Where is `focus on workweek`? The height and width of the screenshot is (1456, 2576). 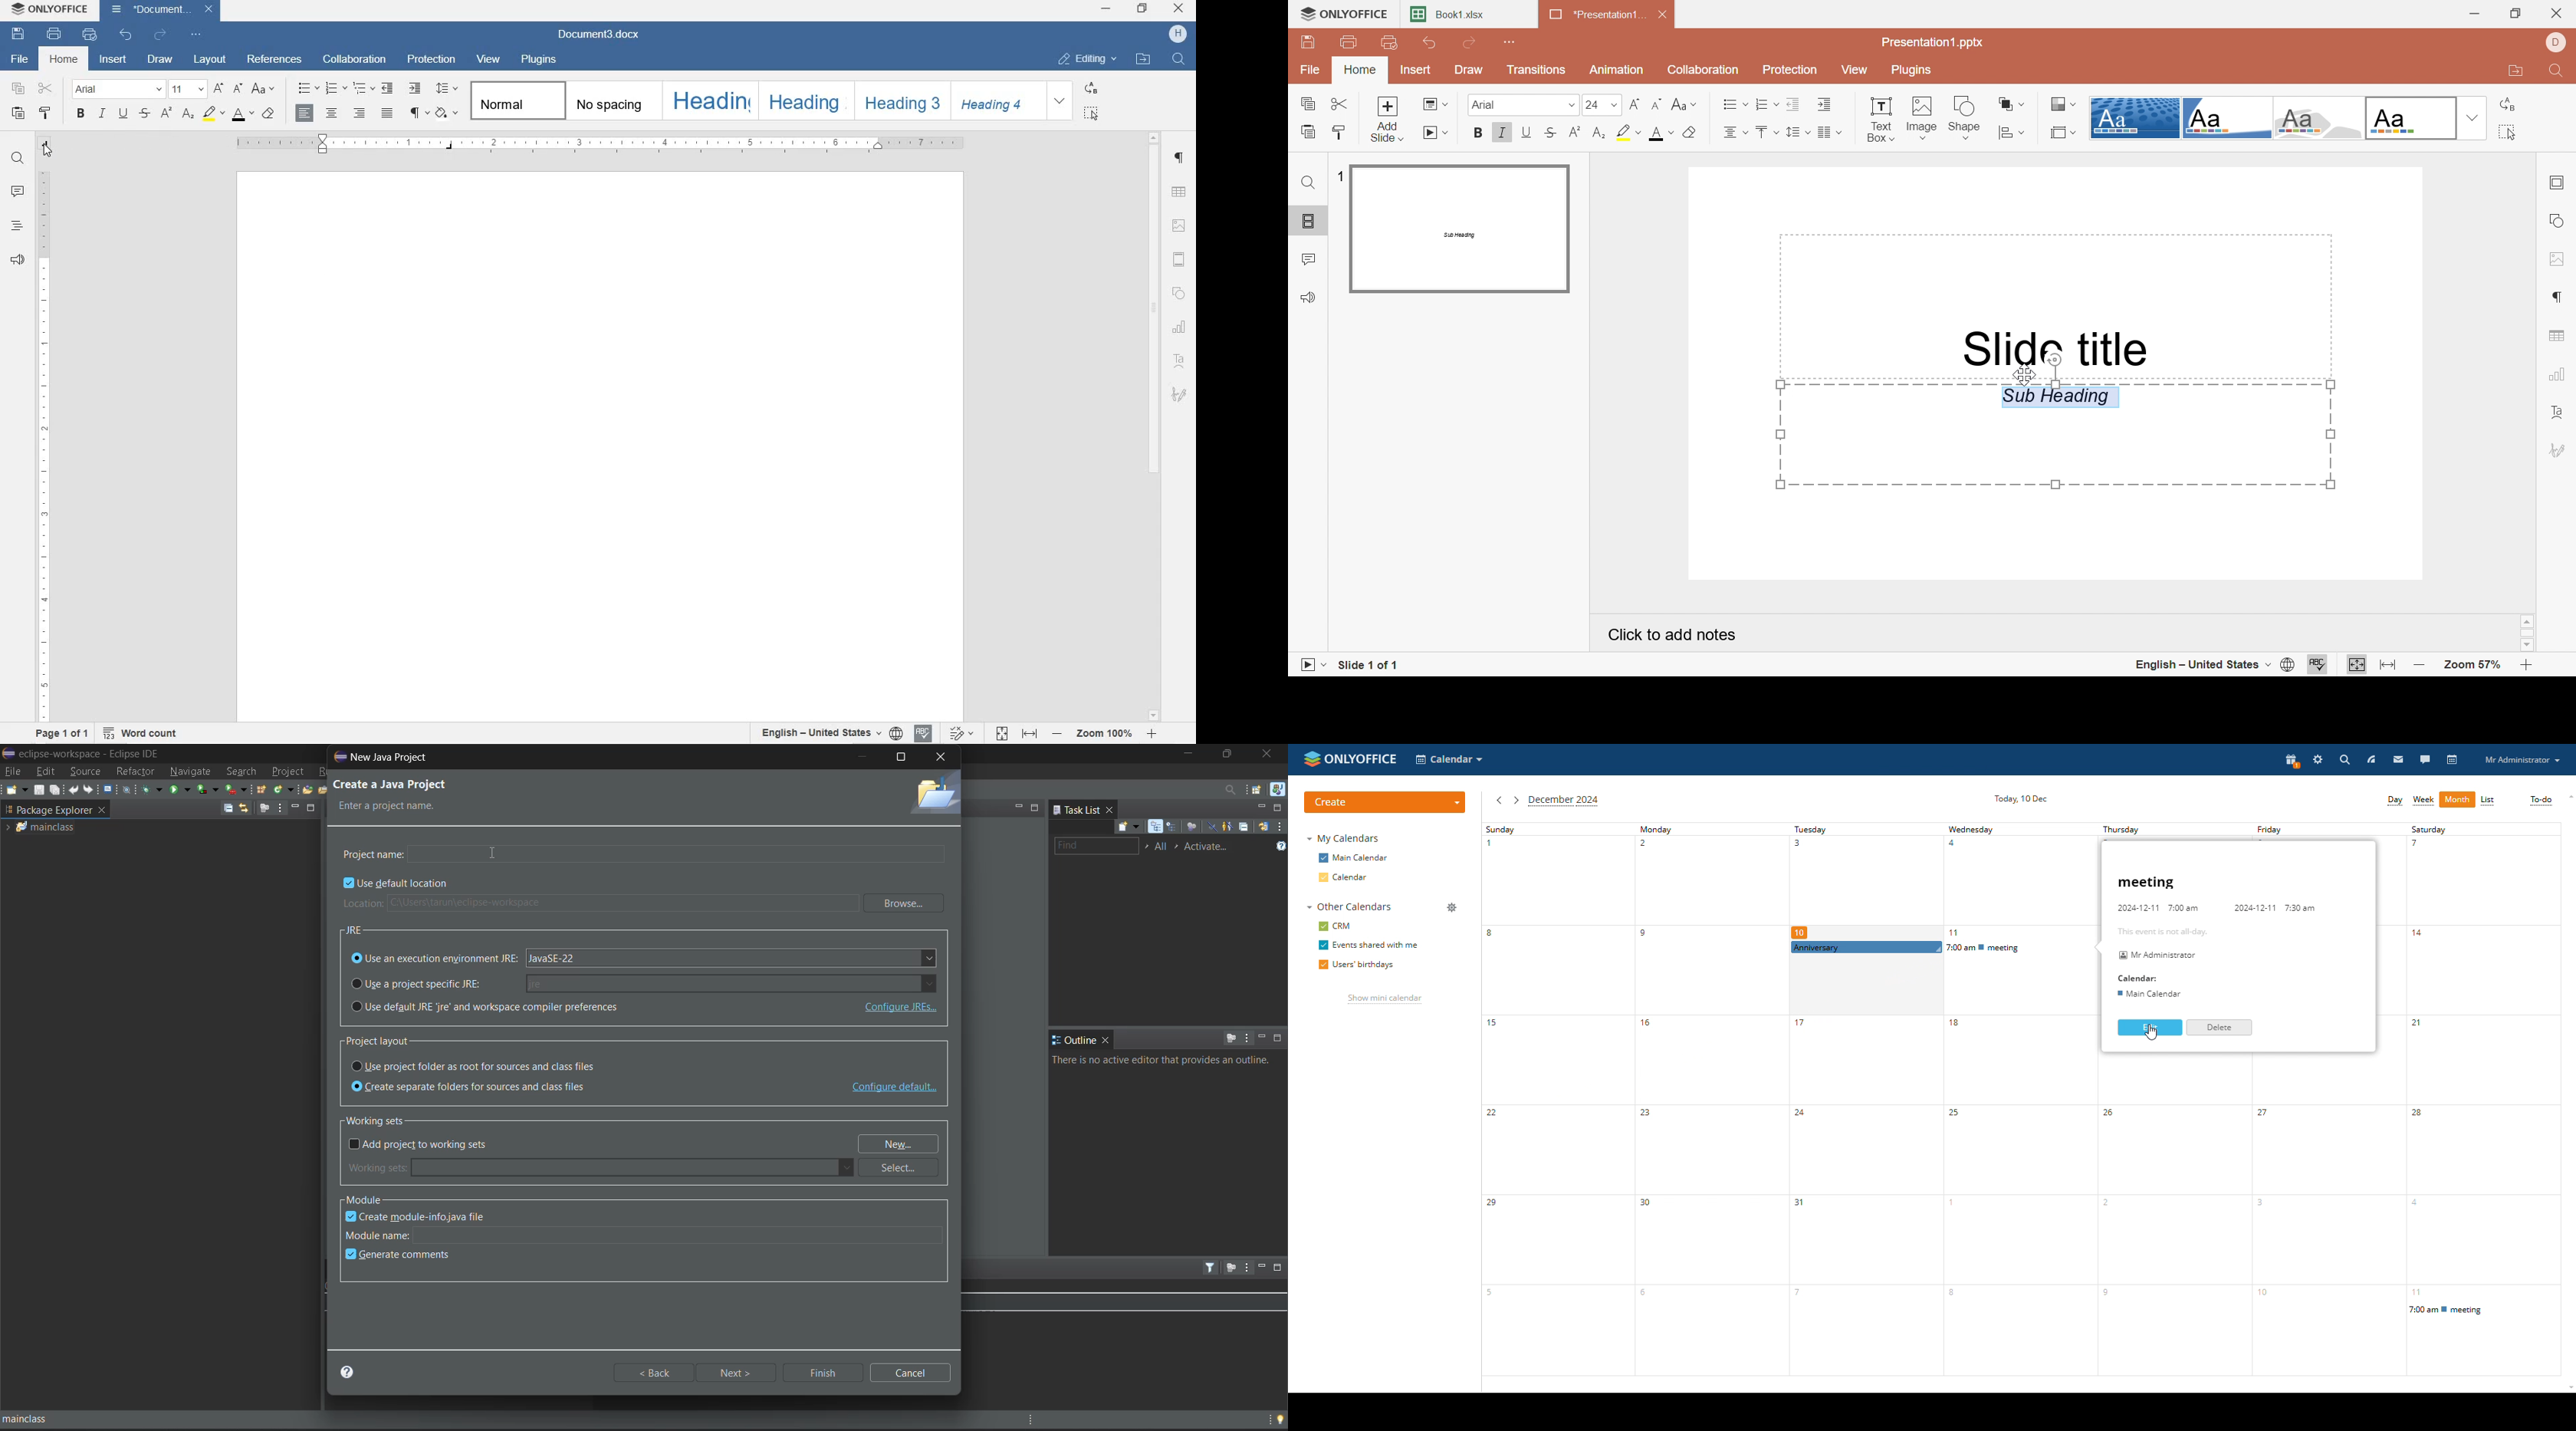 focus on workweek is located at coordinates (1191, 826).